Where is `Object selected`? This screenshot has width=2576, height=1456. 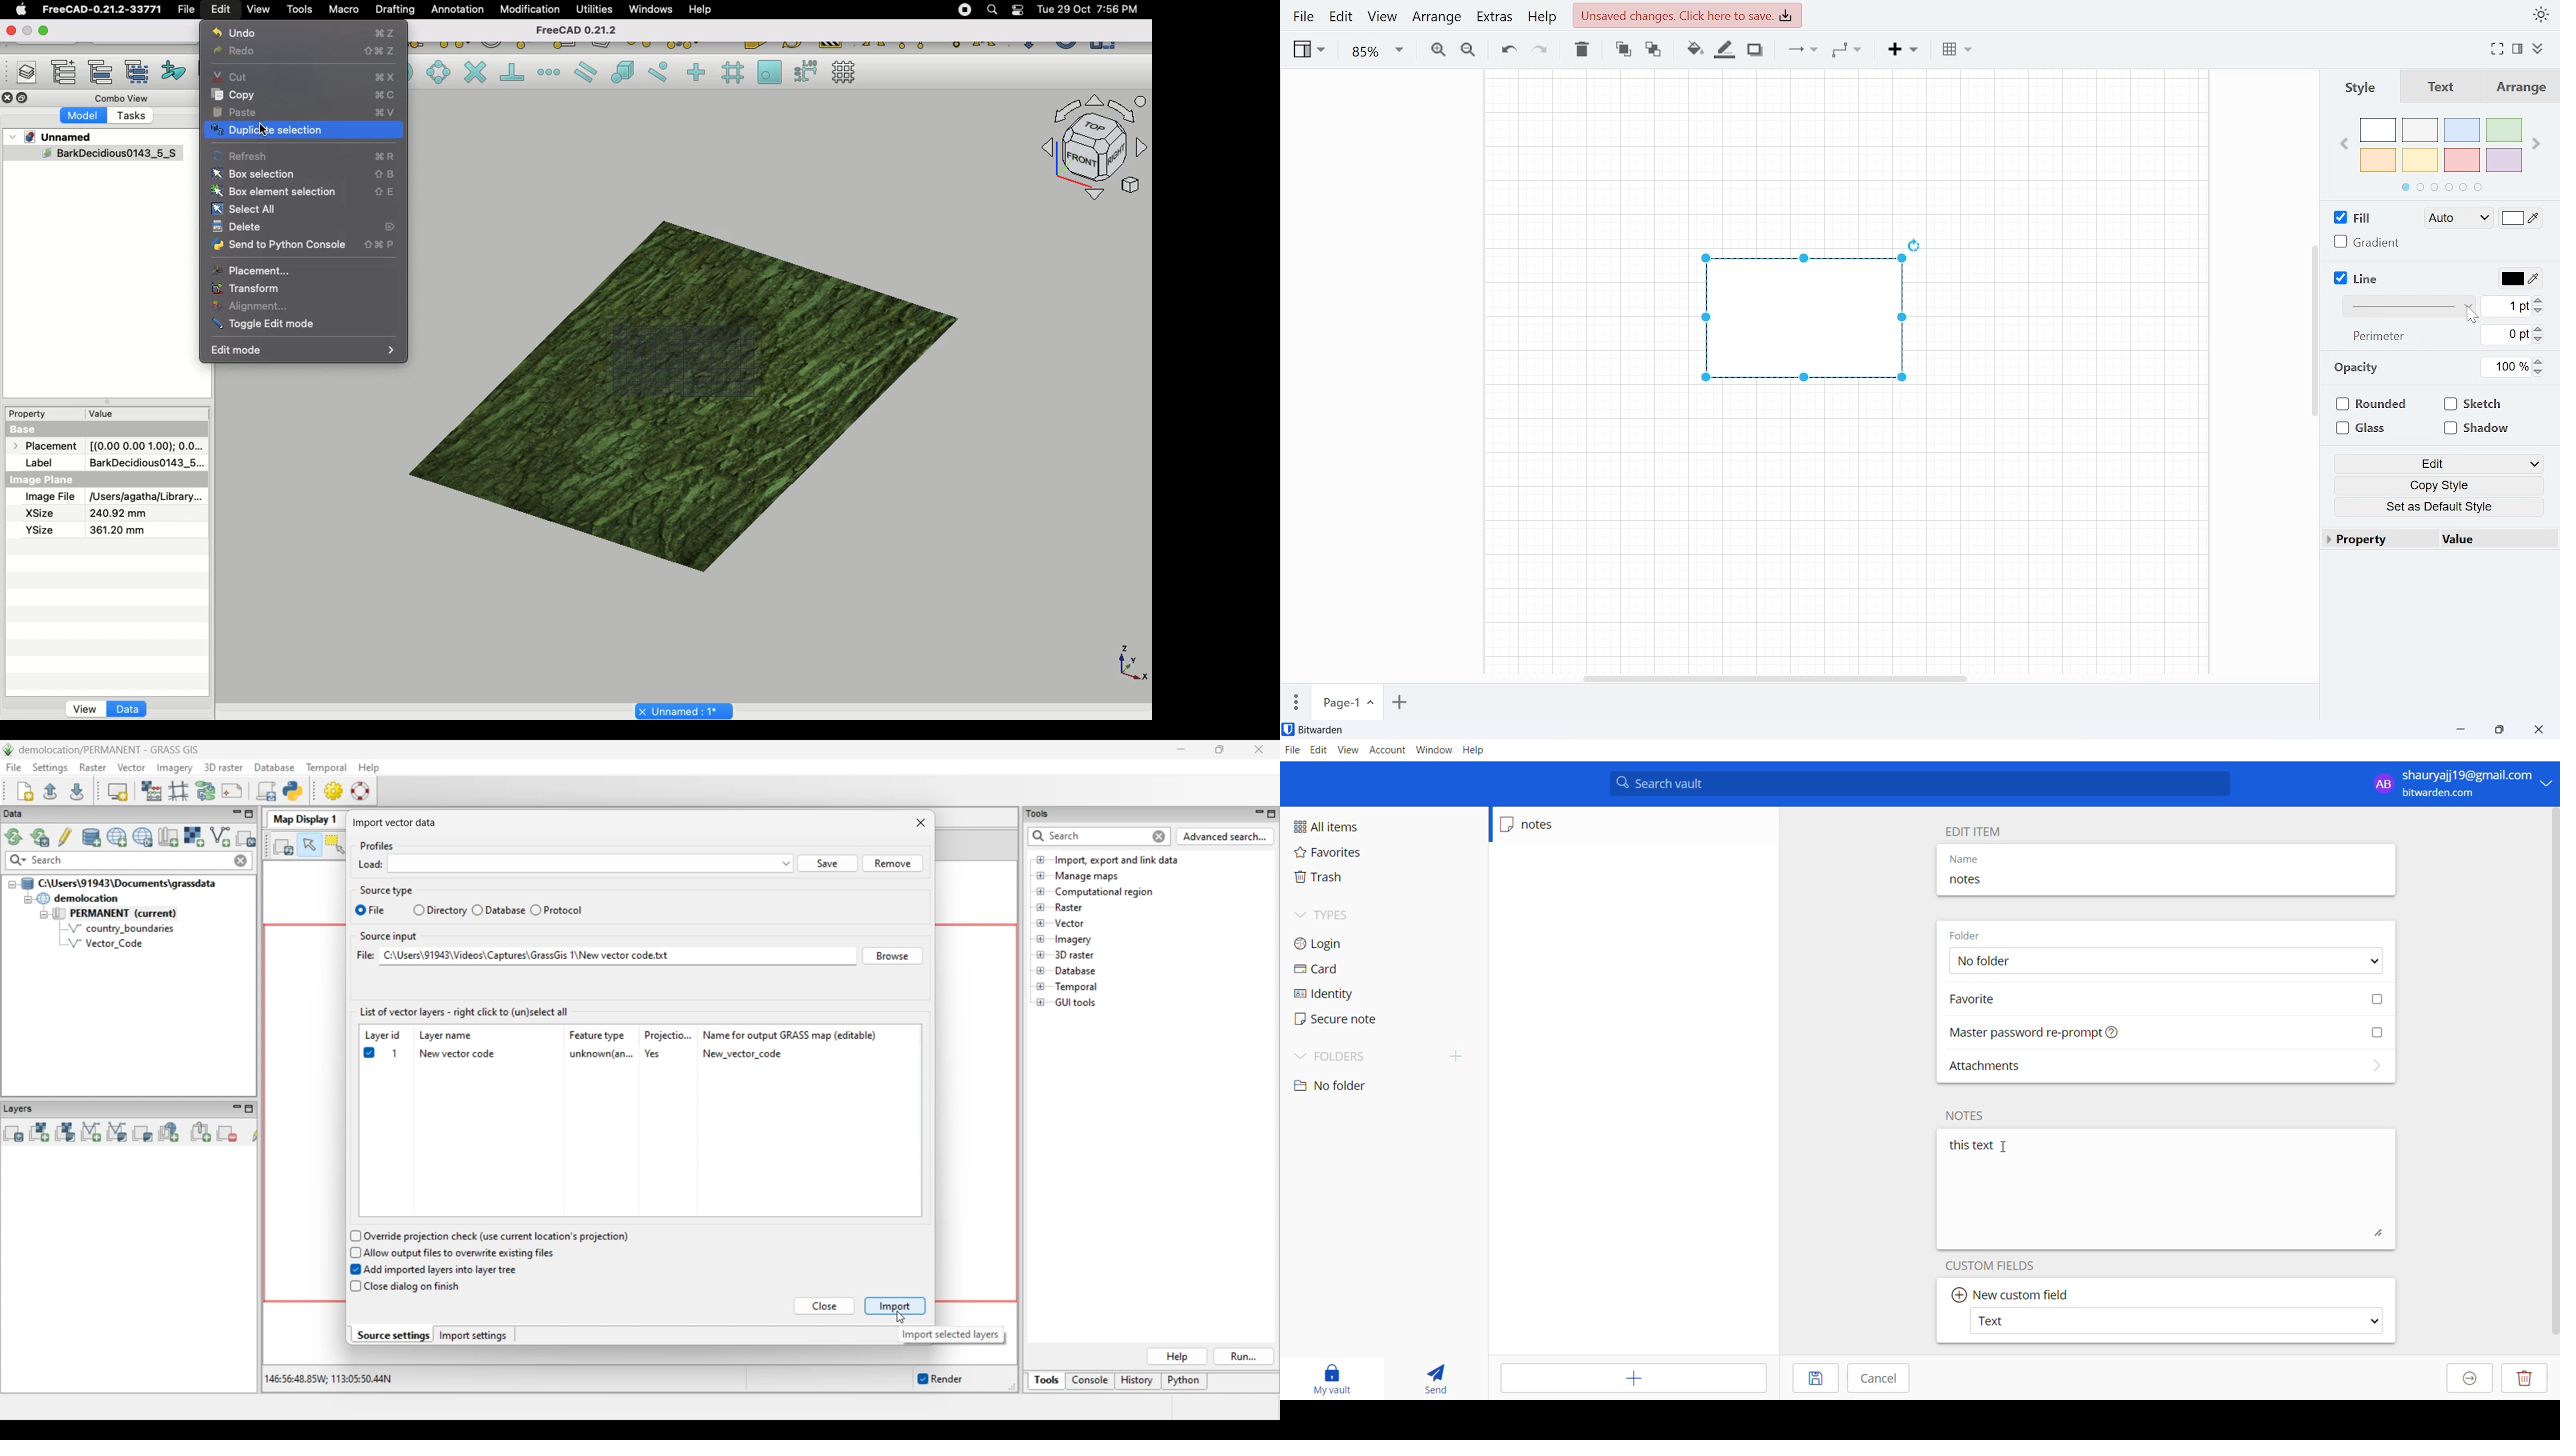 Object selected is located at coordinates (91, 156).